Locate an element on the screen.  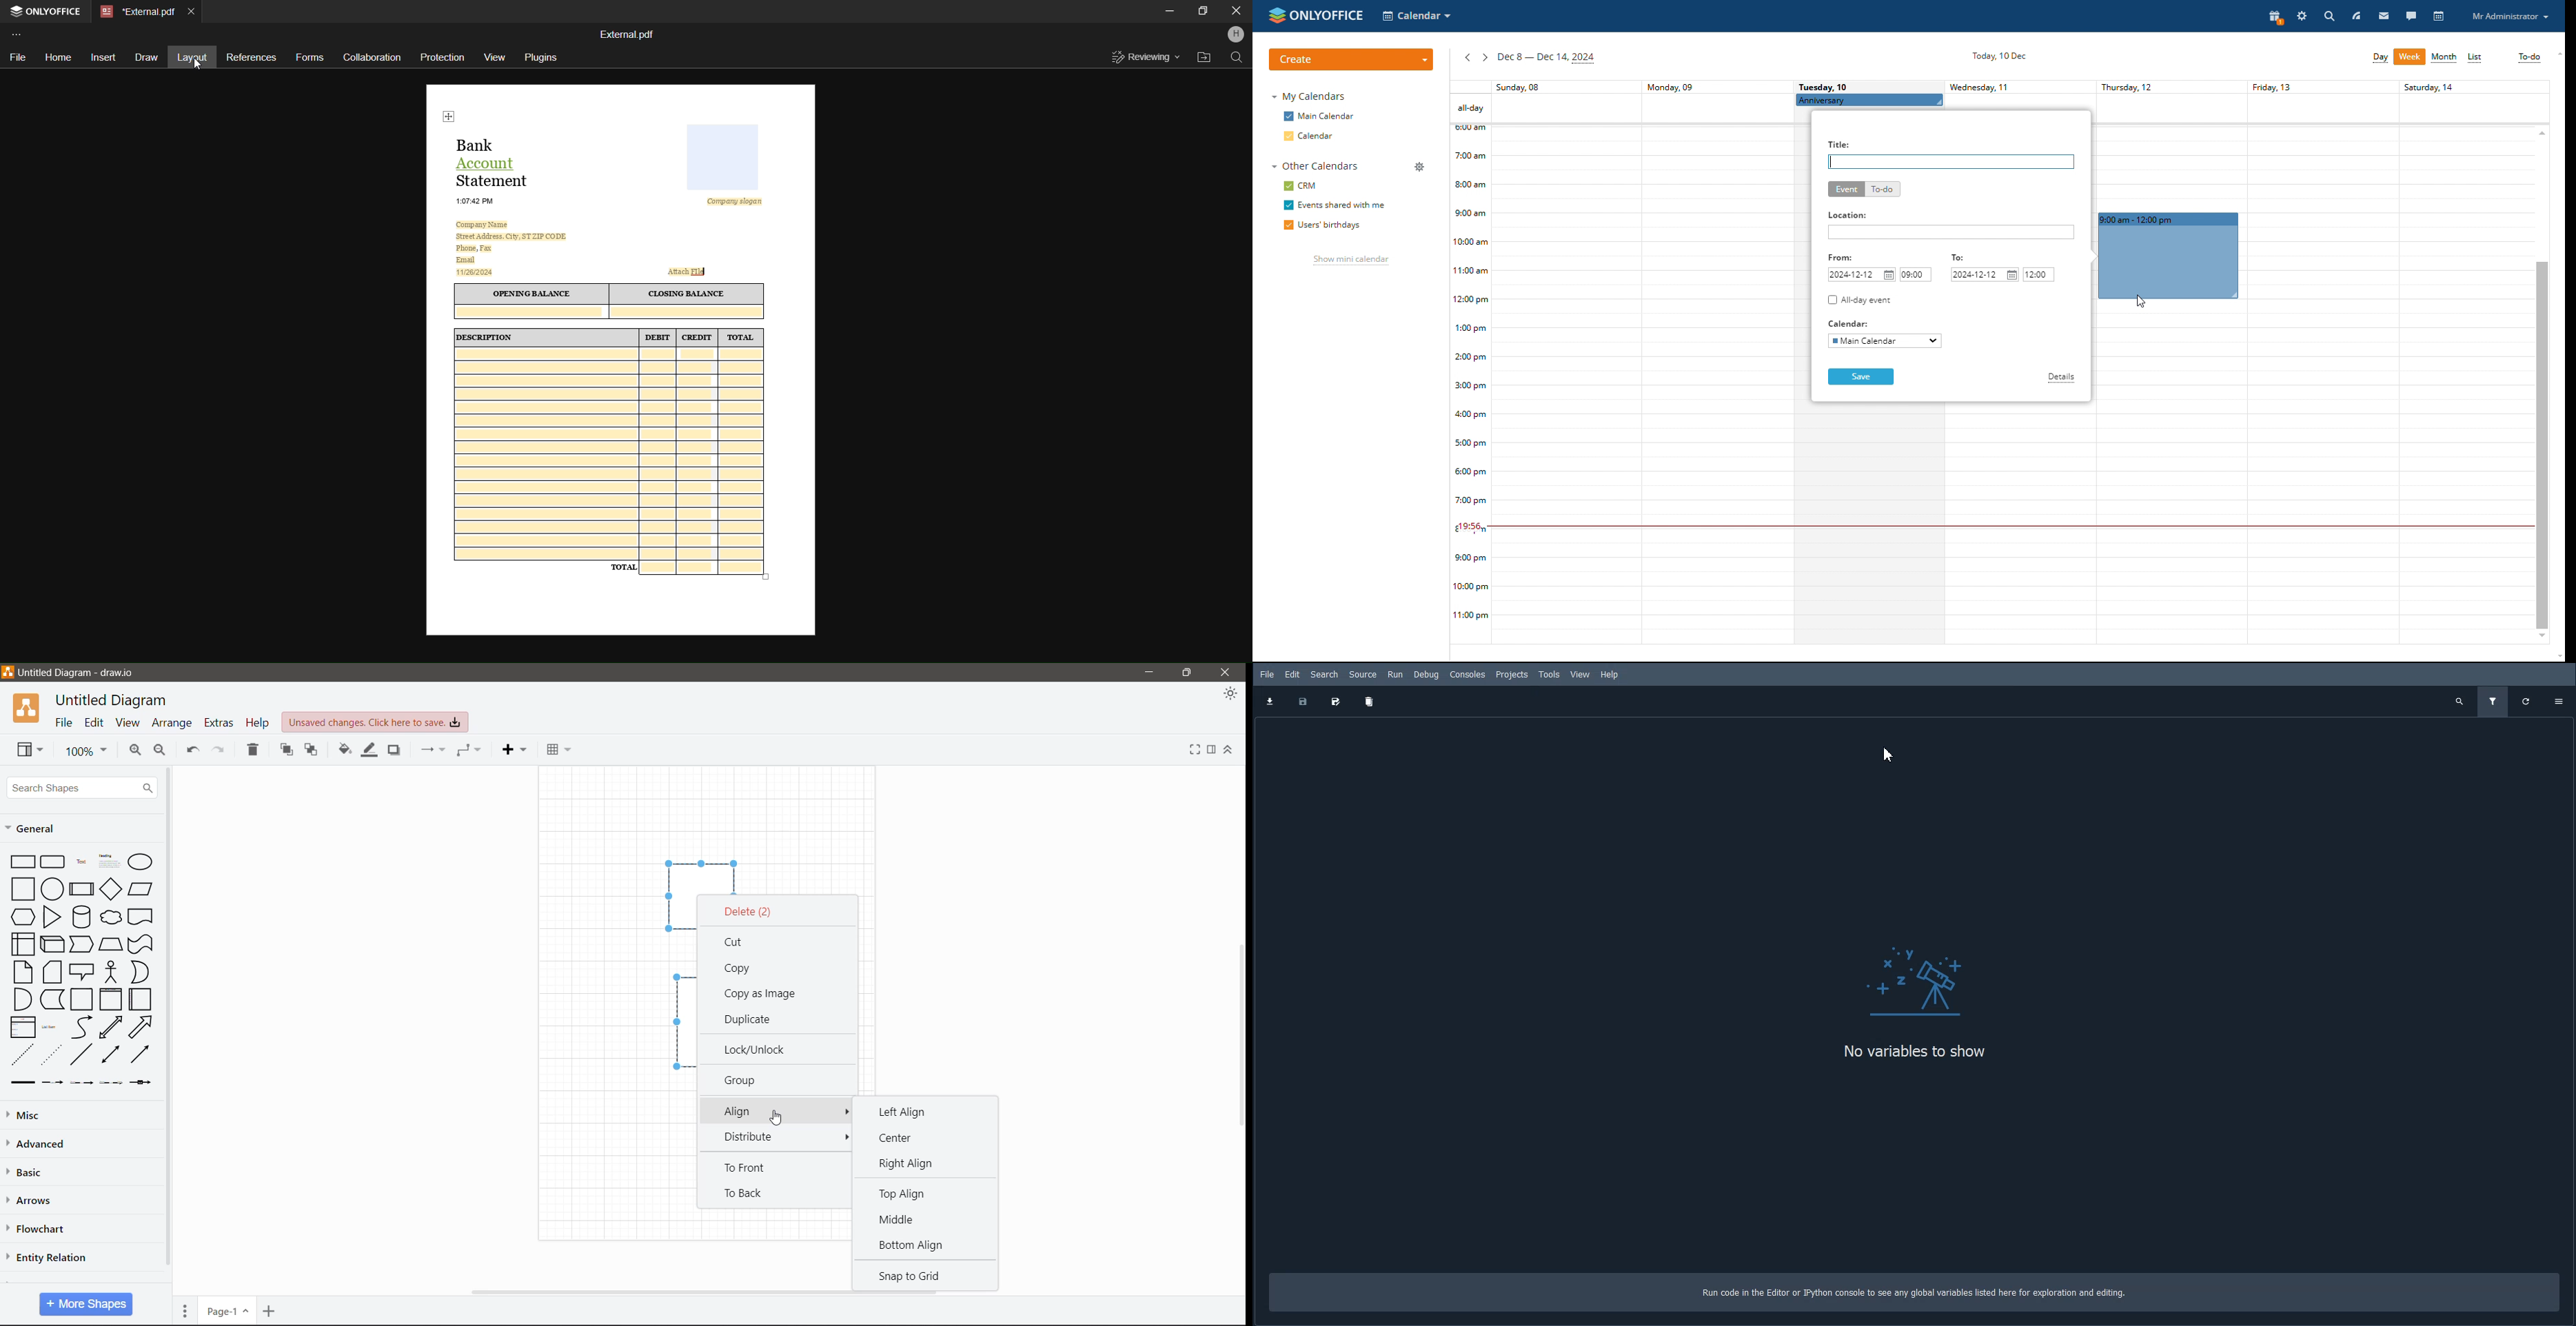
sunday is located at coordinates (1566, 364).